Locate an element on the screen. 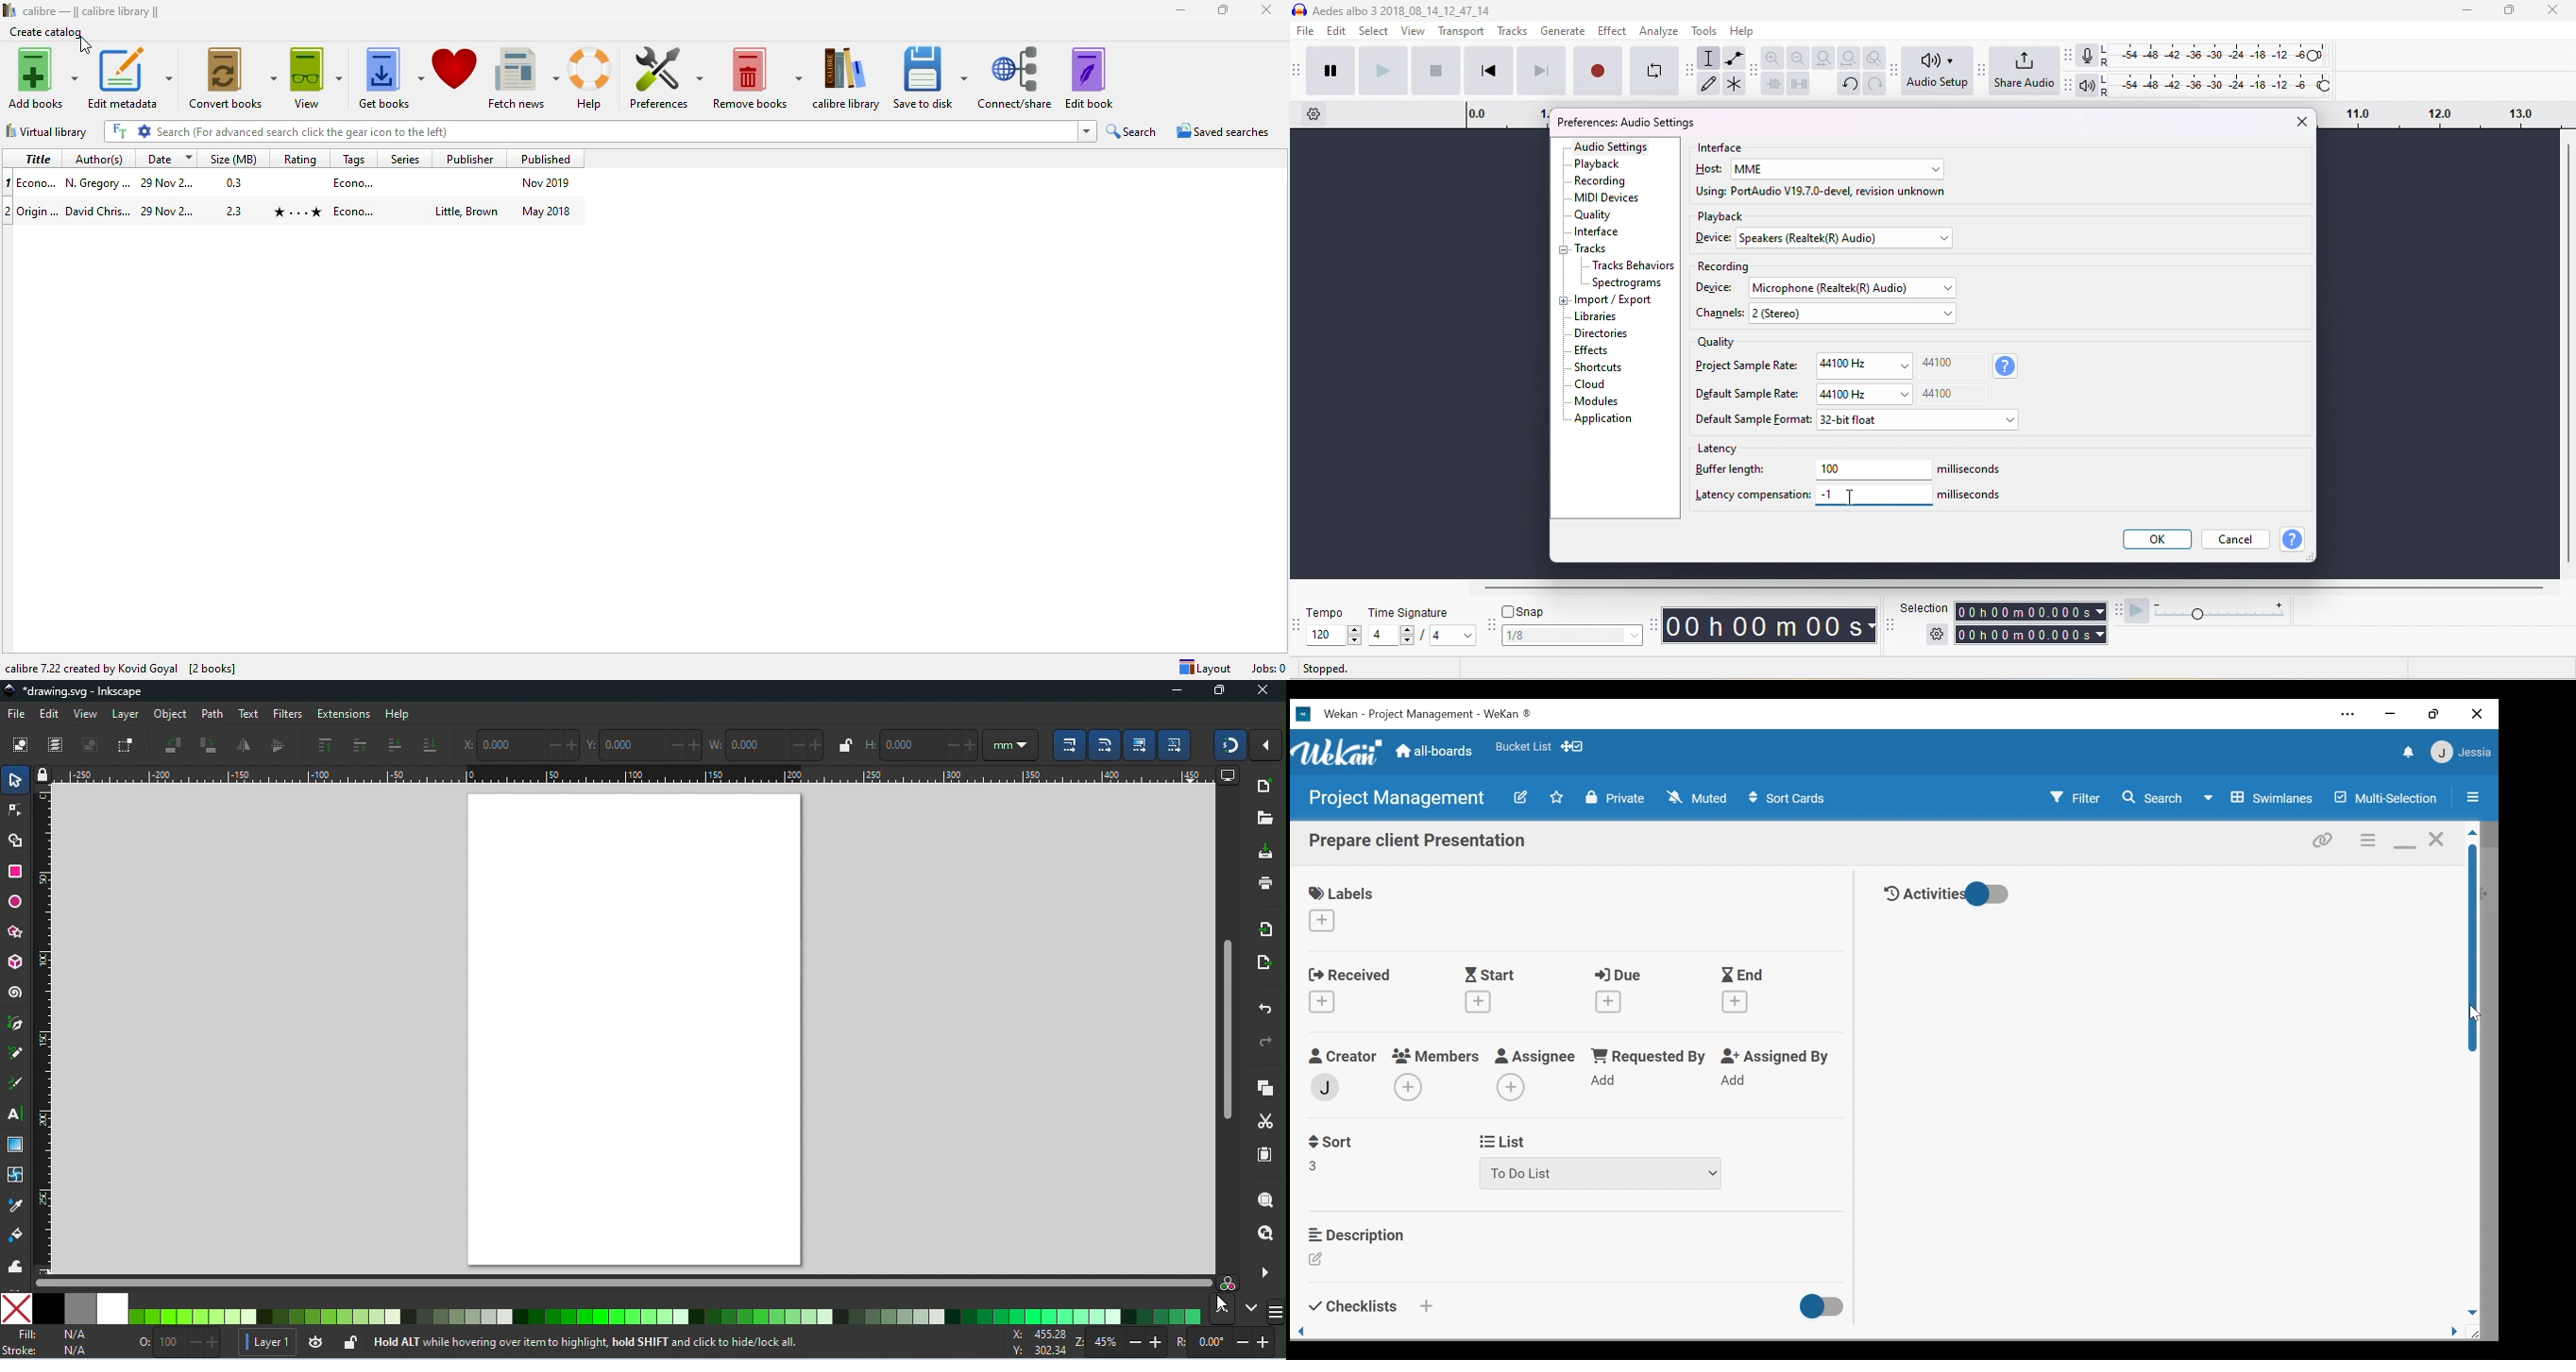 This screenshot has width=2576, height=1372. vertical scroll bar is located at coordinates (1226, 1027).